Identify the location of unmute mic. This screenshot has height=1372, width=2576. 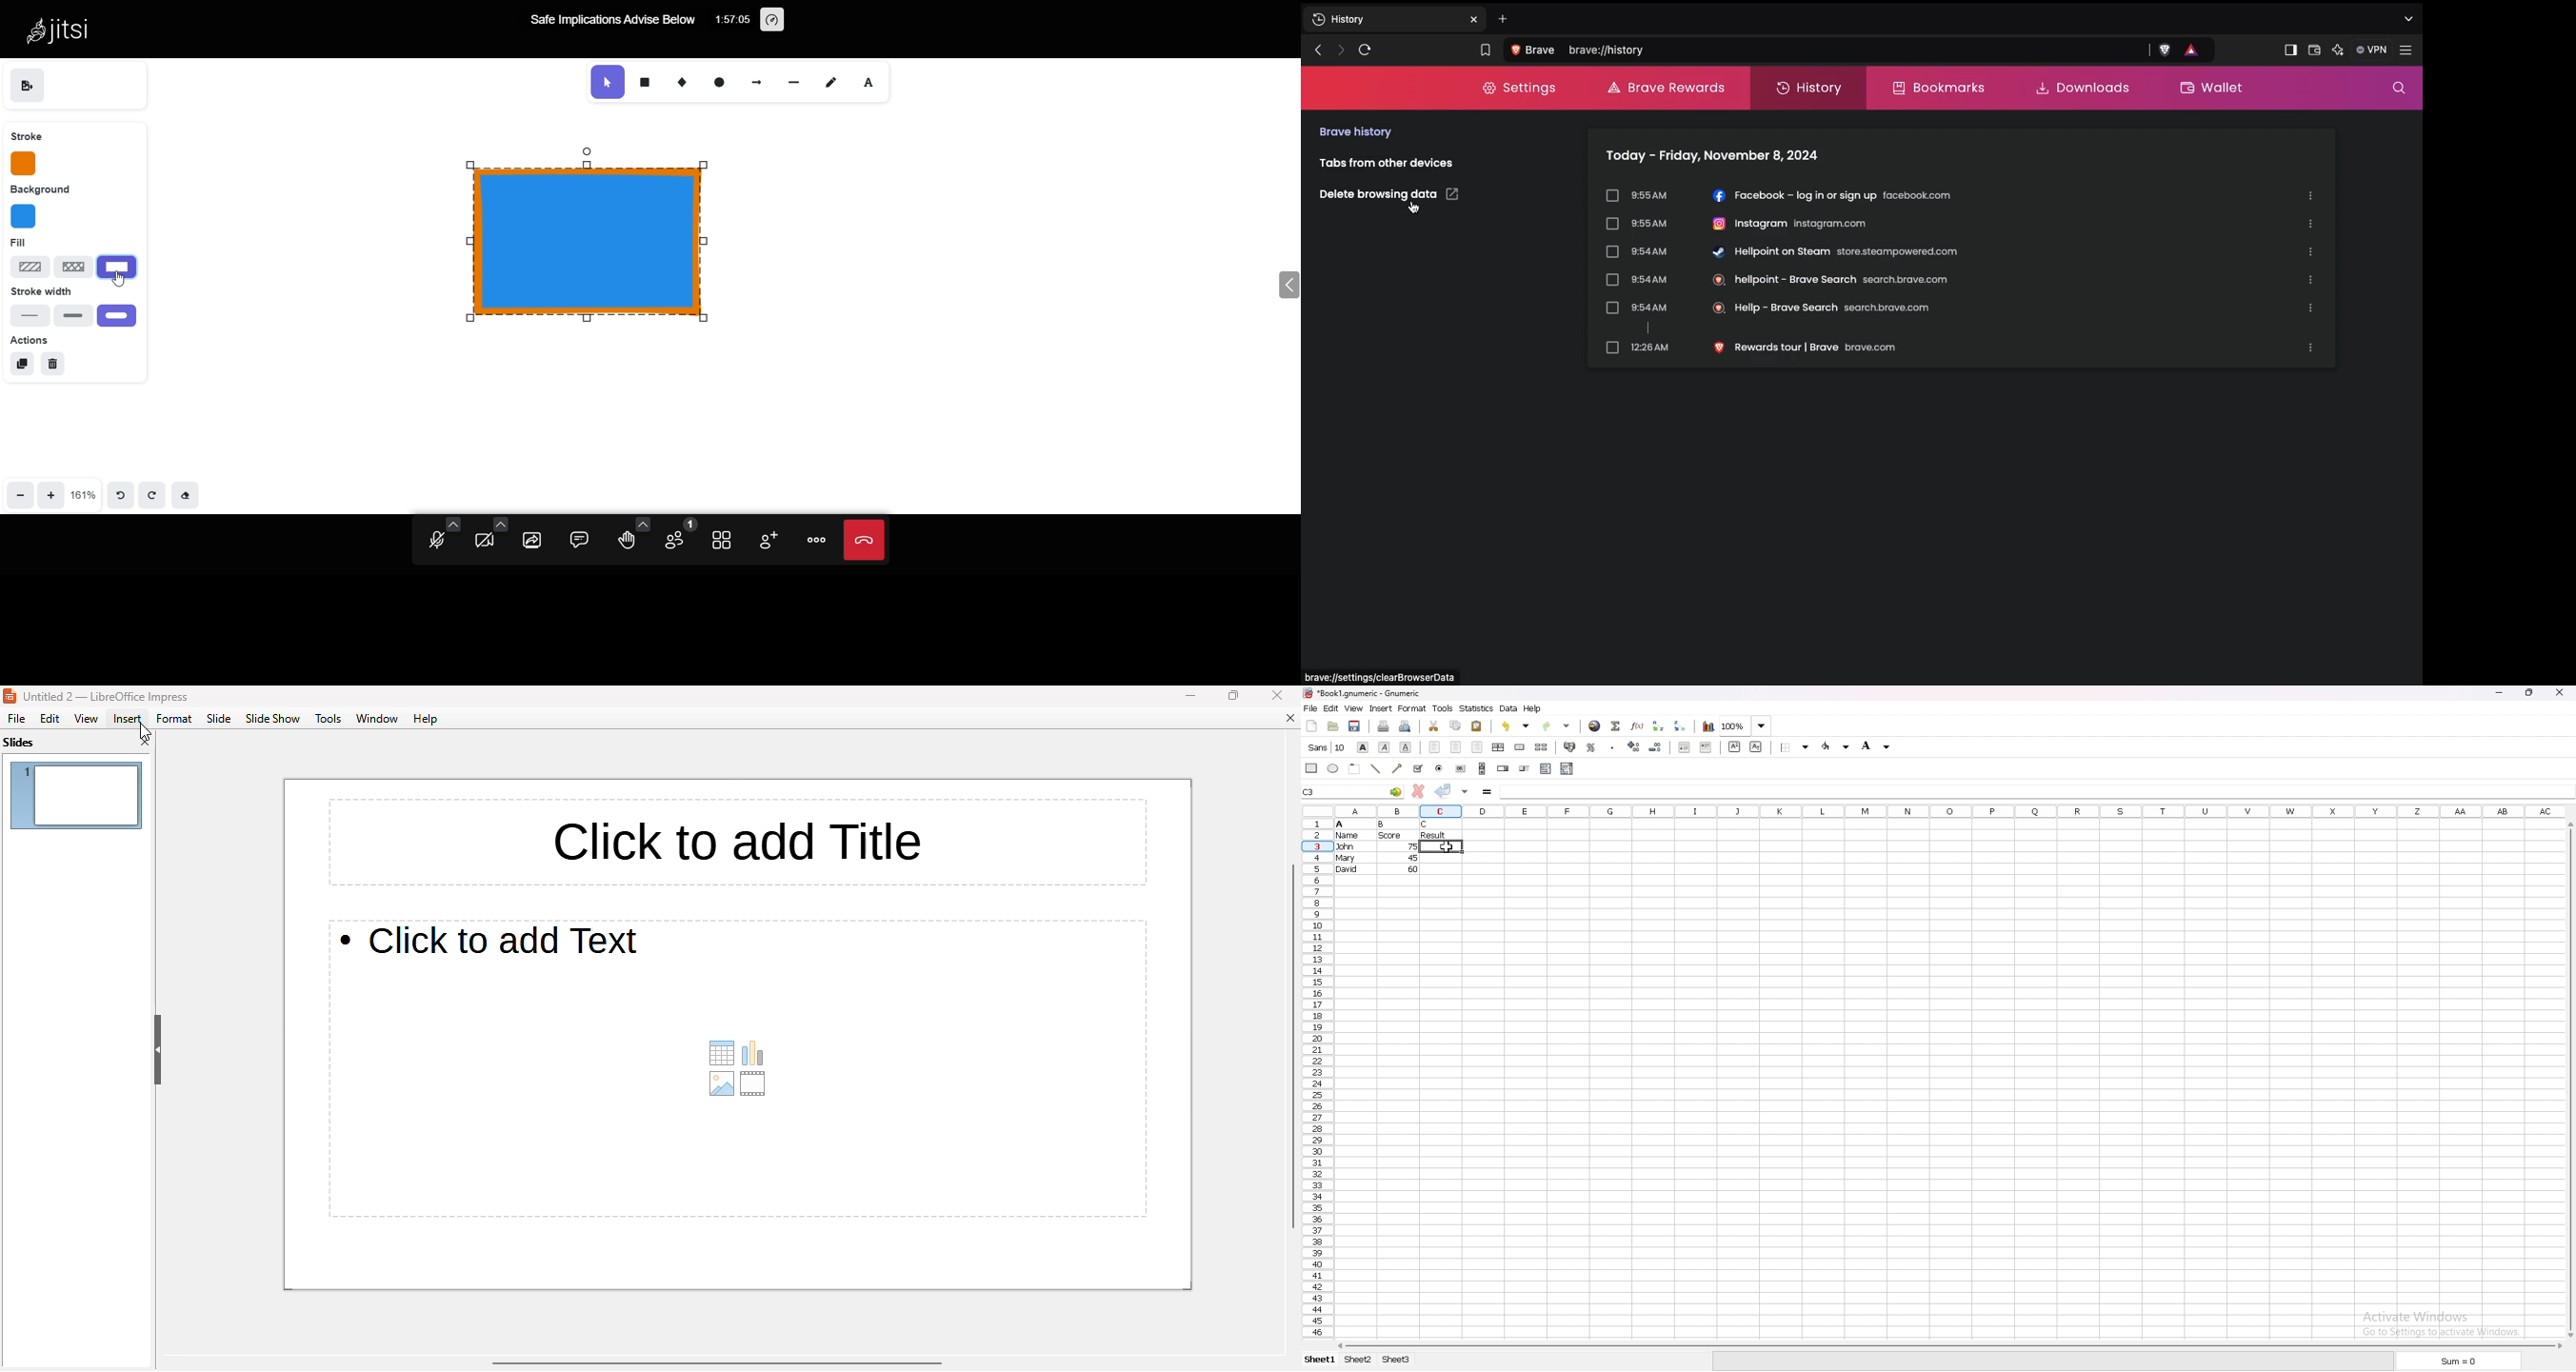
(434, 542).